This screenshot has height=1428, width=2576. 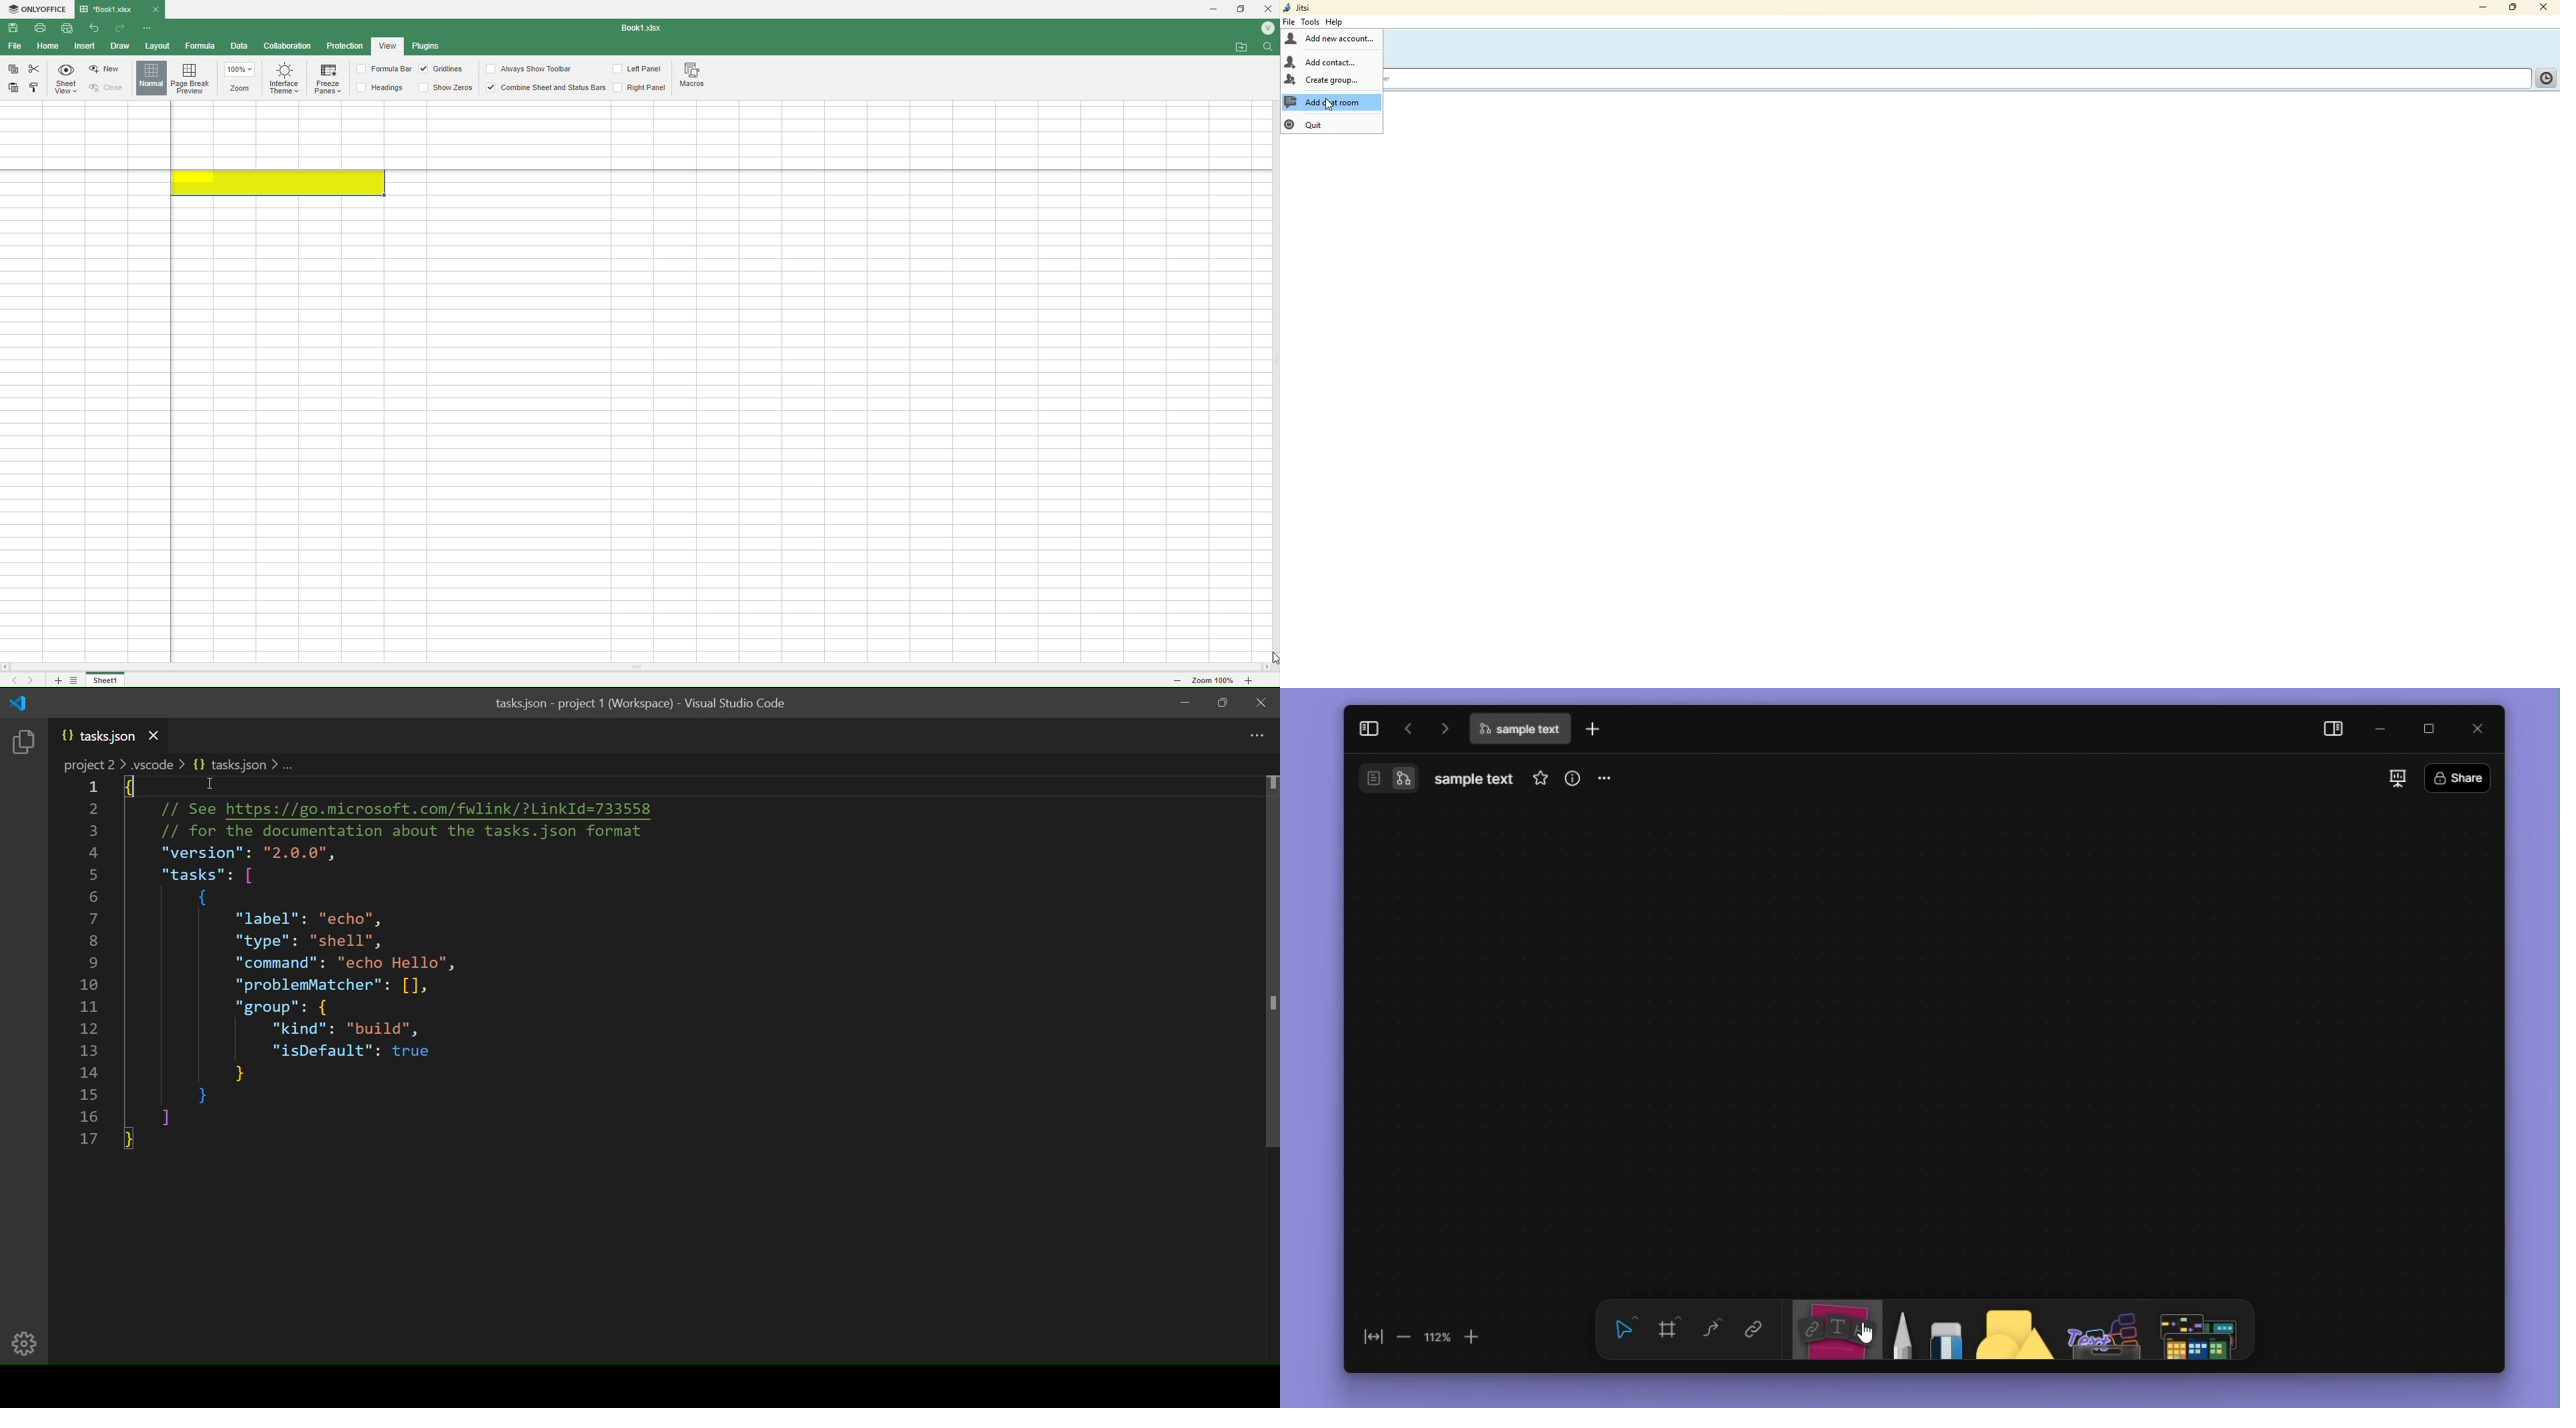 I want to click on Print File, so click(x=44, y=31).